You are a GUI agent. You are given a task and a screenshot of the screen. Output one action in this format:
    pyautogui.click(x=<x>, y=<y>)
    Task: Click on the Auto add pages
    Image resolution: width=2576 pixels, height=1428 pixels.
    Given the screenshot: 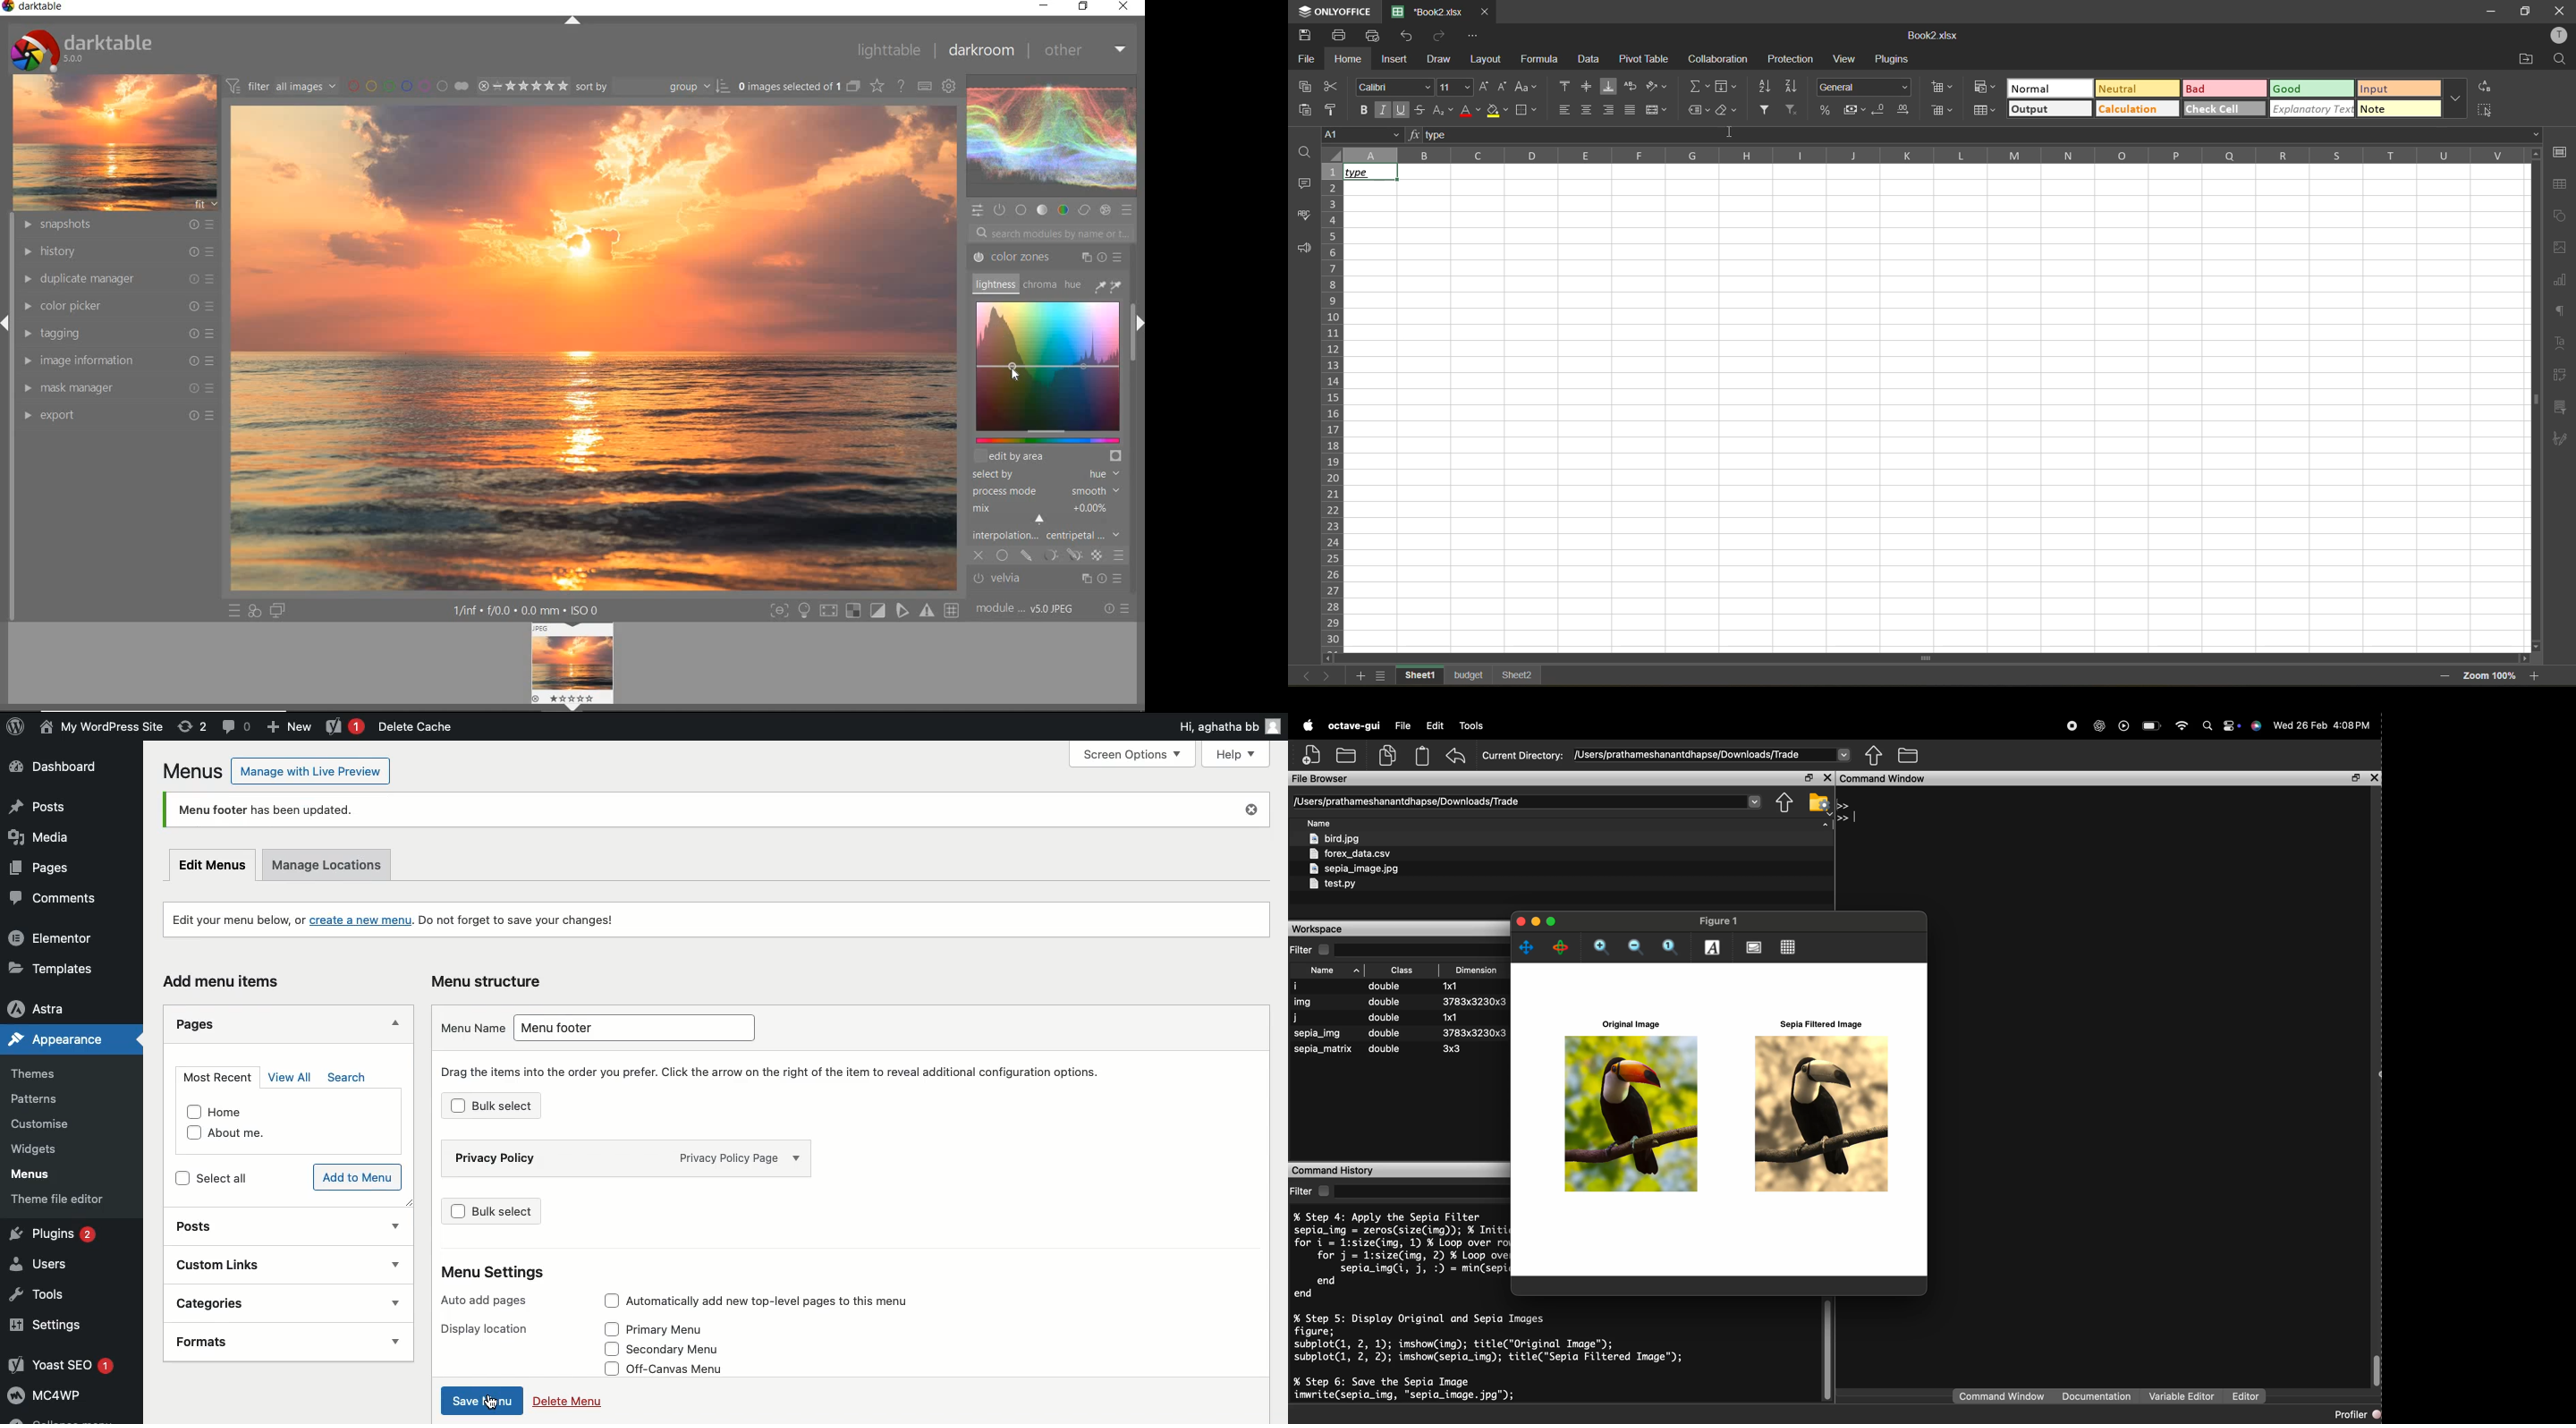 What is the action you would take?
    pyautogui.click(x=484, y=1300)
    